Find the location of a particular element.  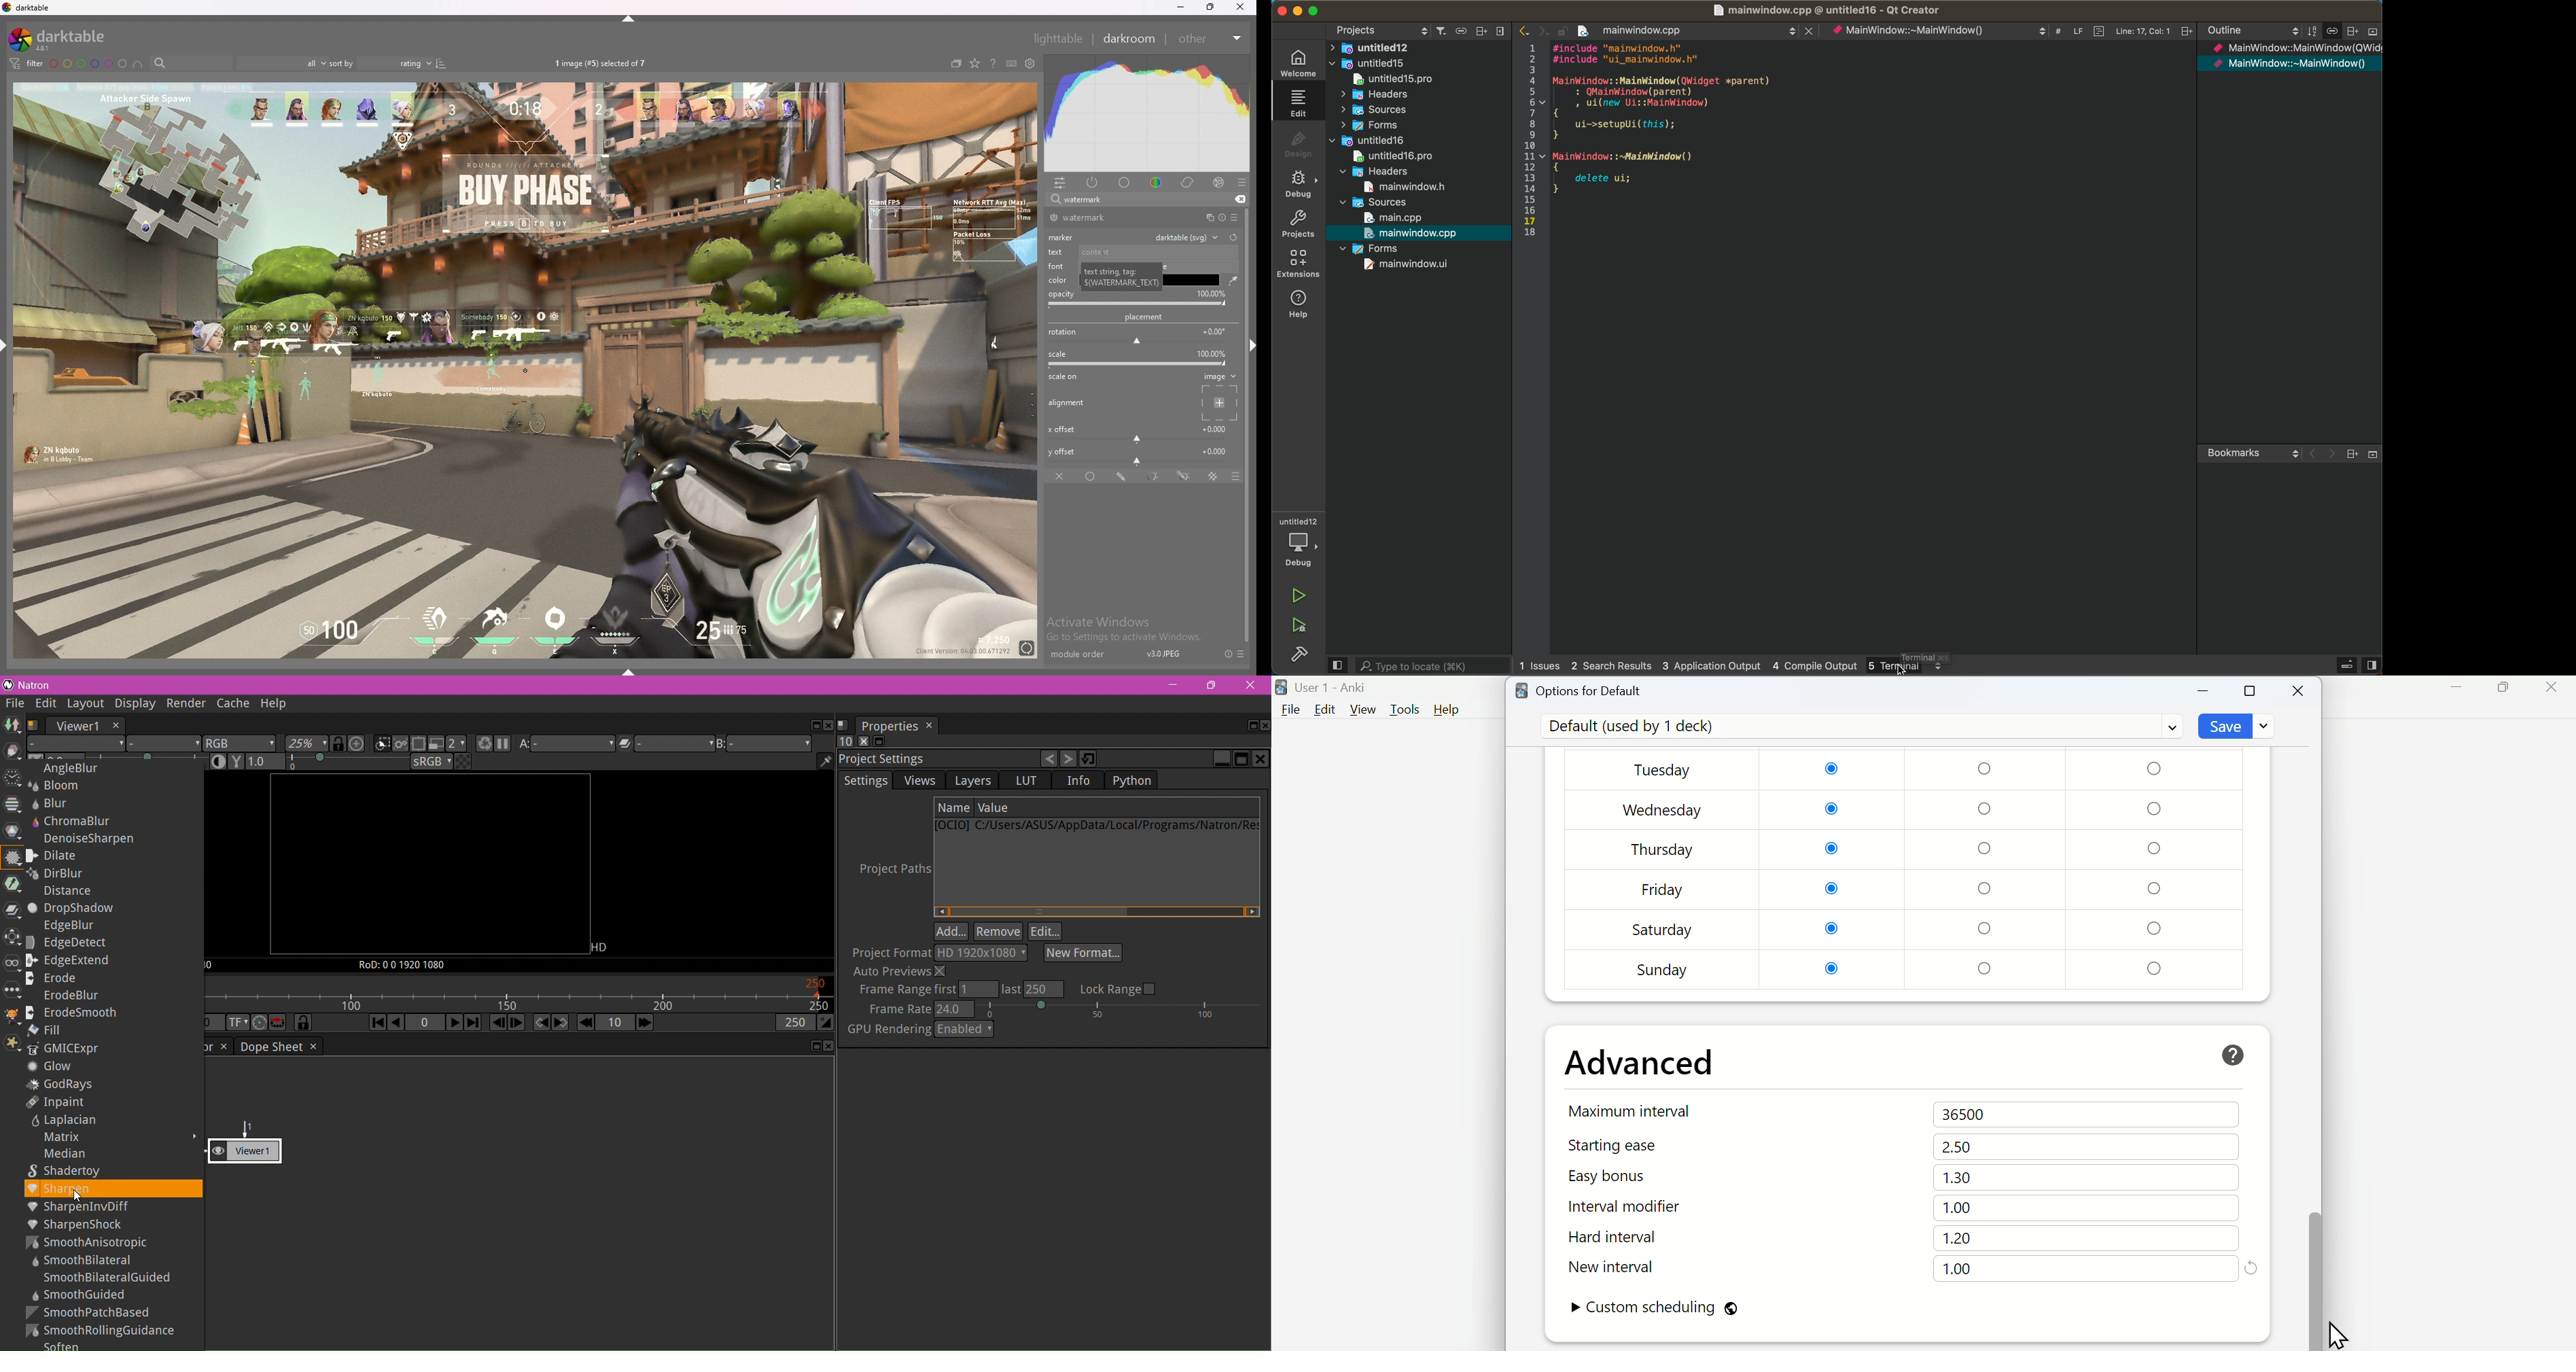

User 1 - Anki is located at coordinates (1324, 688).